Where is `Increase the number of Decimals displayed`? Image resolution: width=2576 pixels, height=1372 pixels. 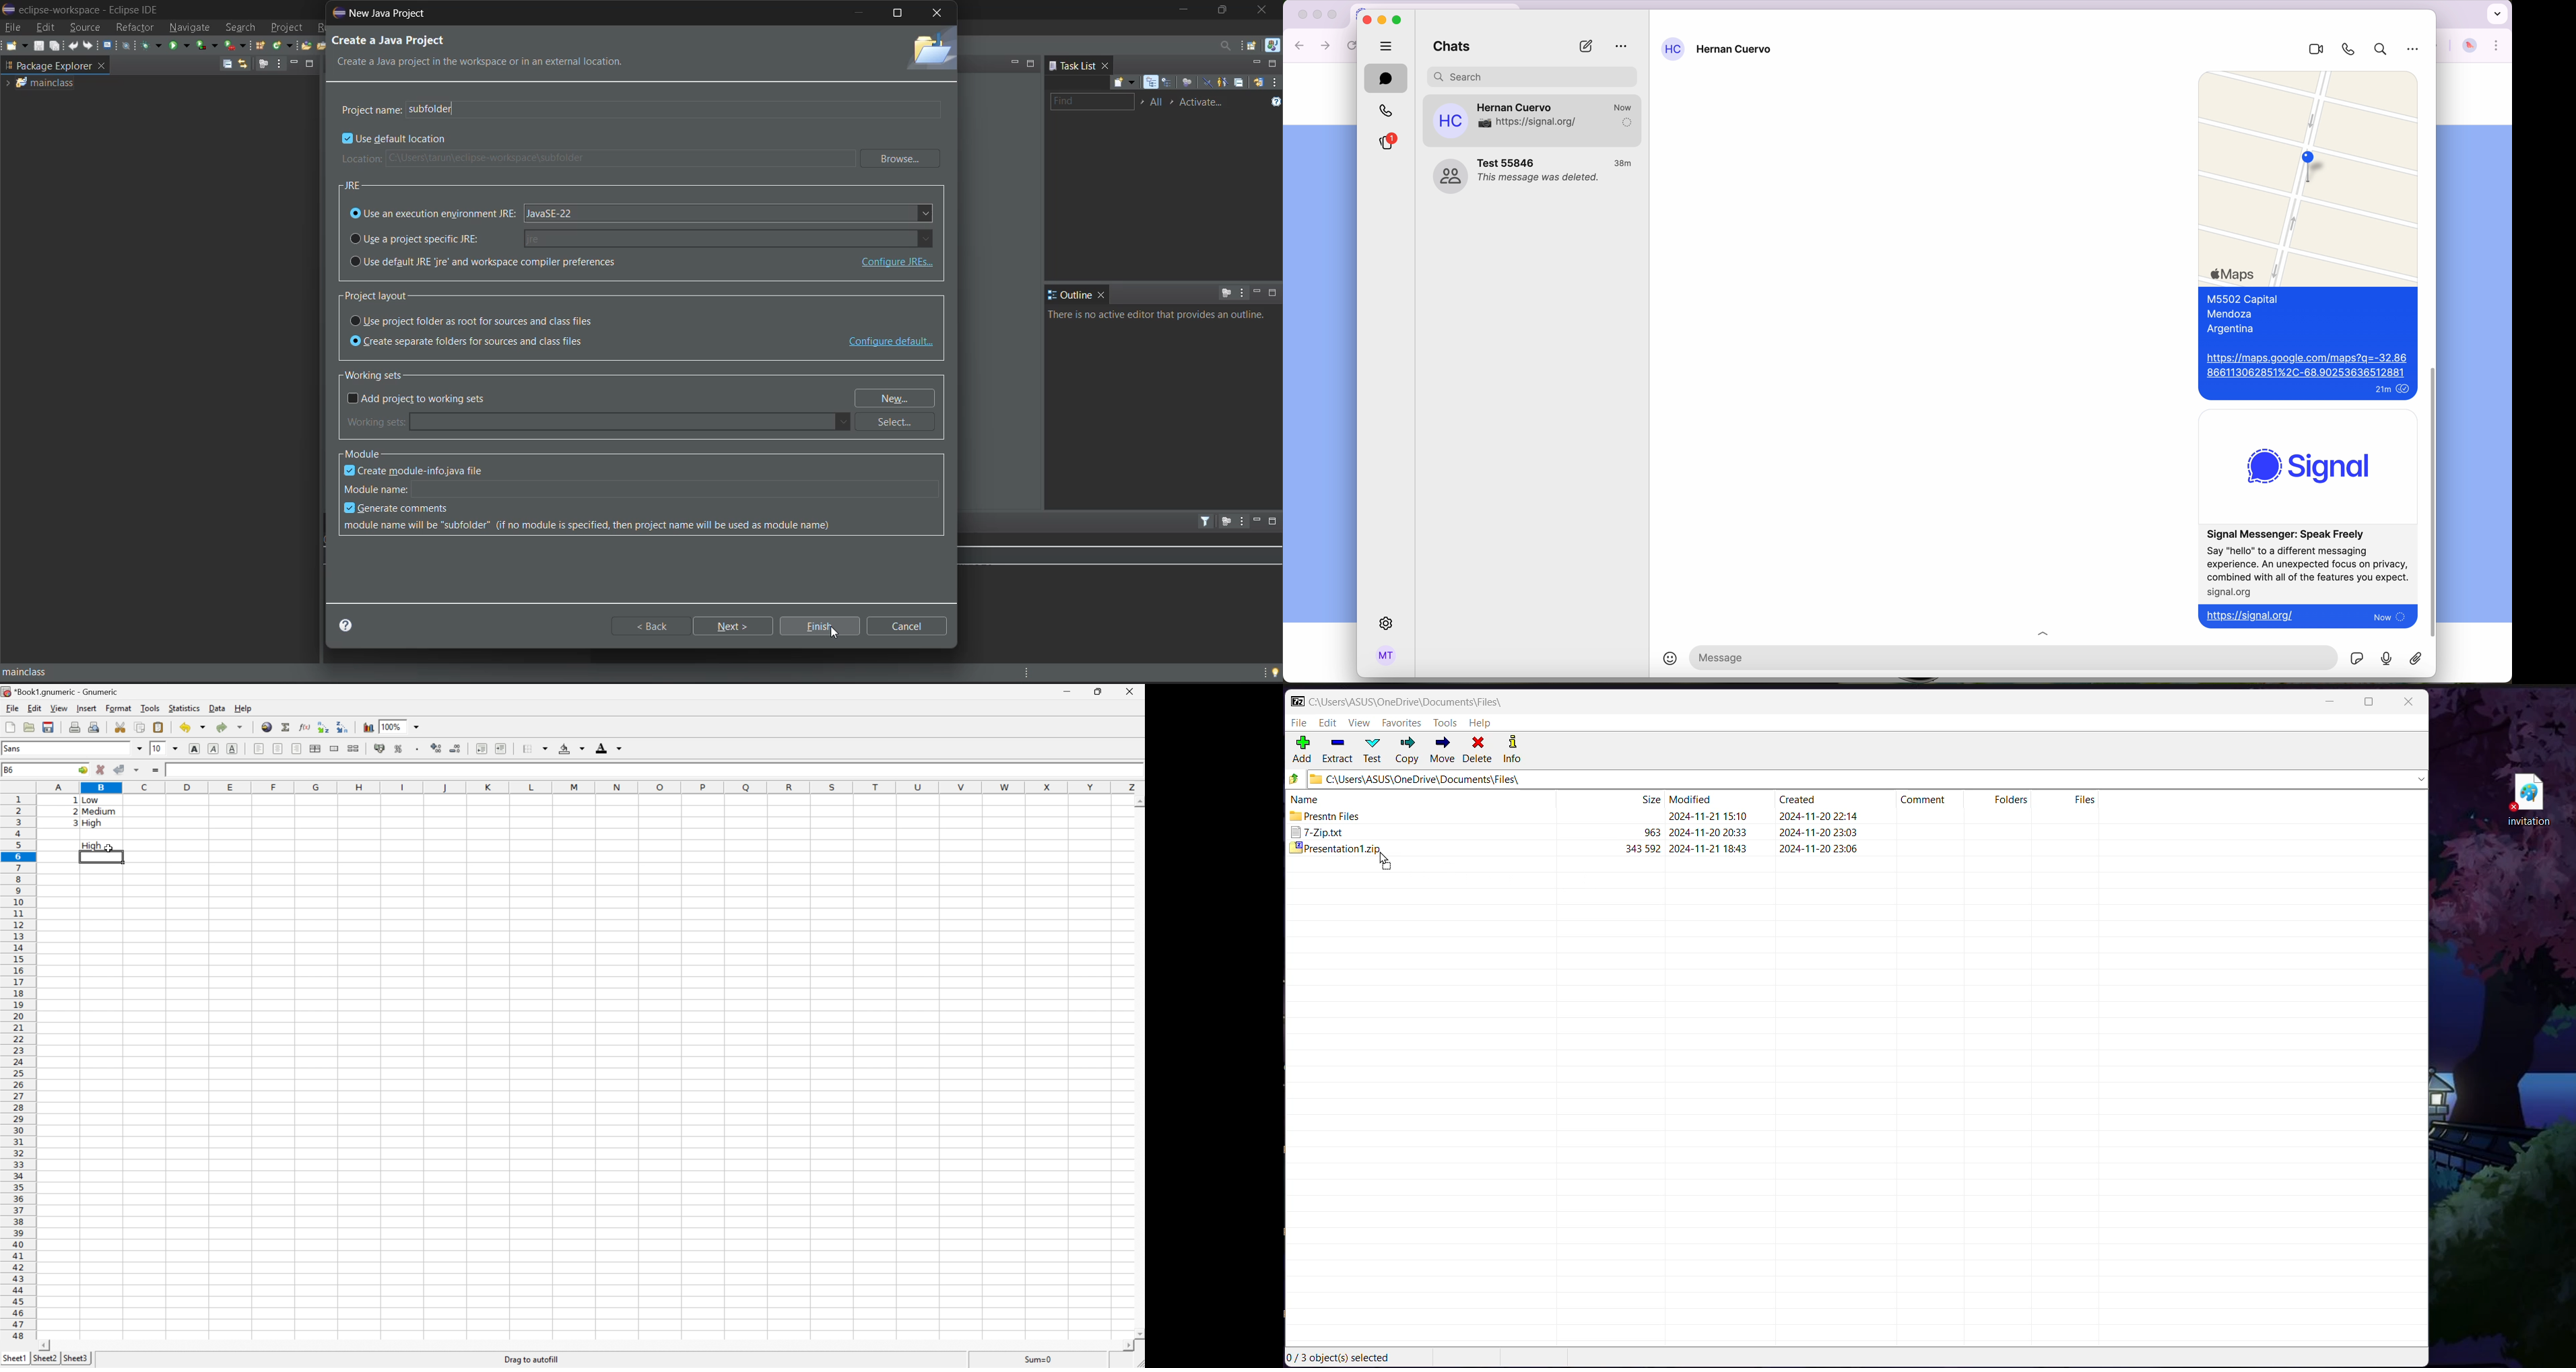
Increase the number of Decimals displayed is located at coordinates (437, 748).